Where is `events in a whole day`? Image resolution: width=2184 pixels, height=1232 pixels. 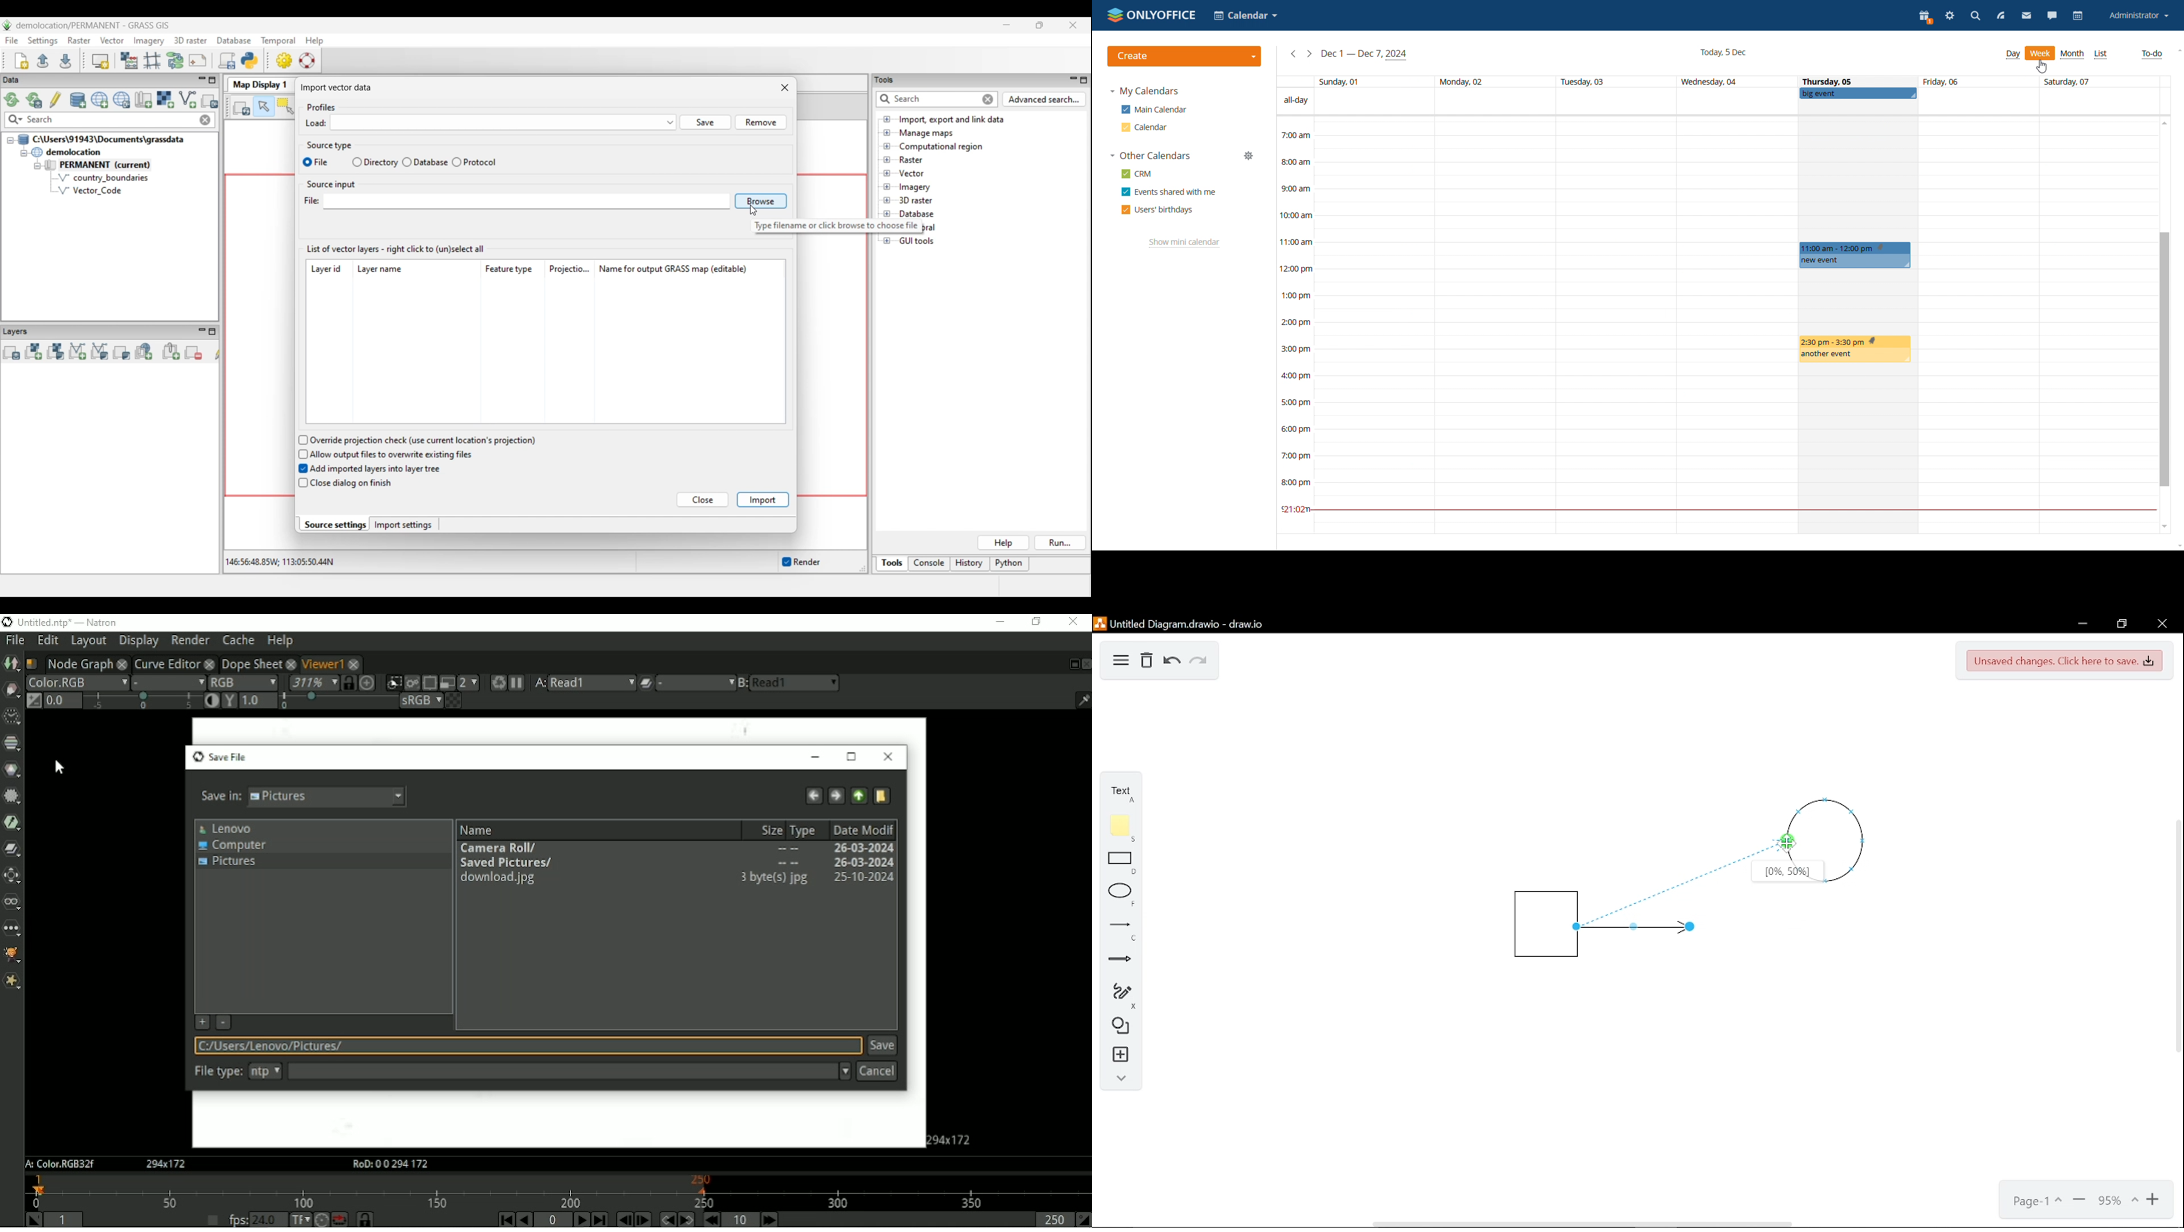 events in a whole day is located at coordinates (1364, 326).